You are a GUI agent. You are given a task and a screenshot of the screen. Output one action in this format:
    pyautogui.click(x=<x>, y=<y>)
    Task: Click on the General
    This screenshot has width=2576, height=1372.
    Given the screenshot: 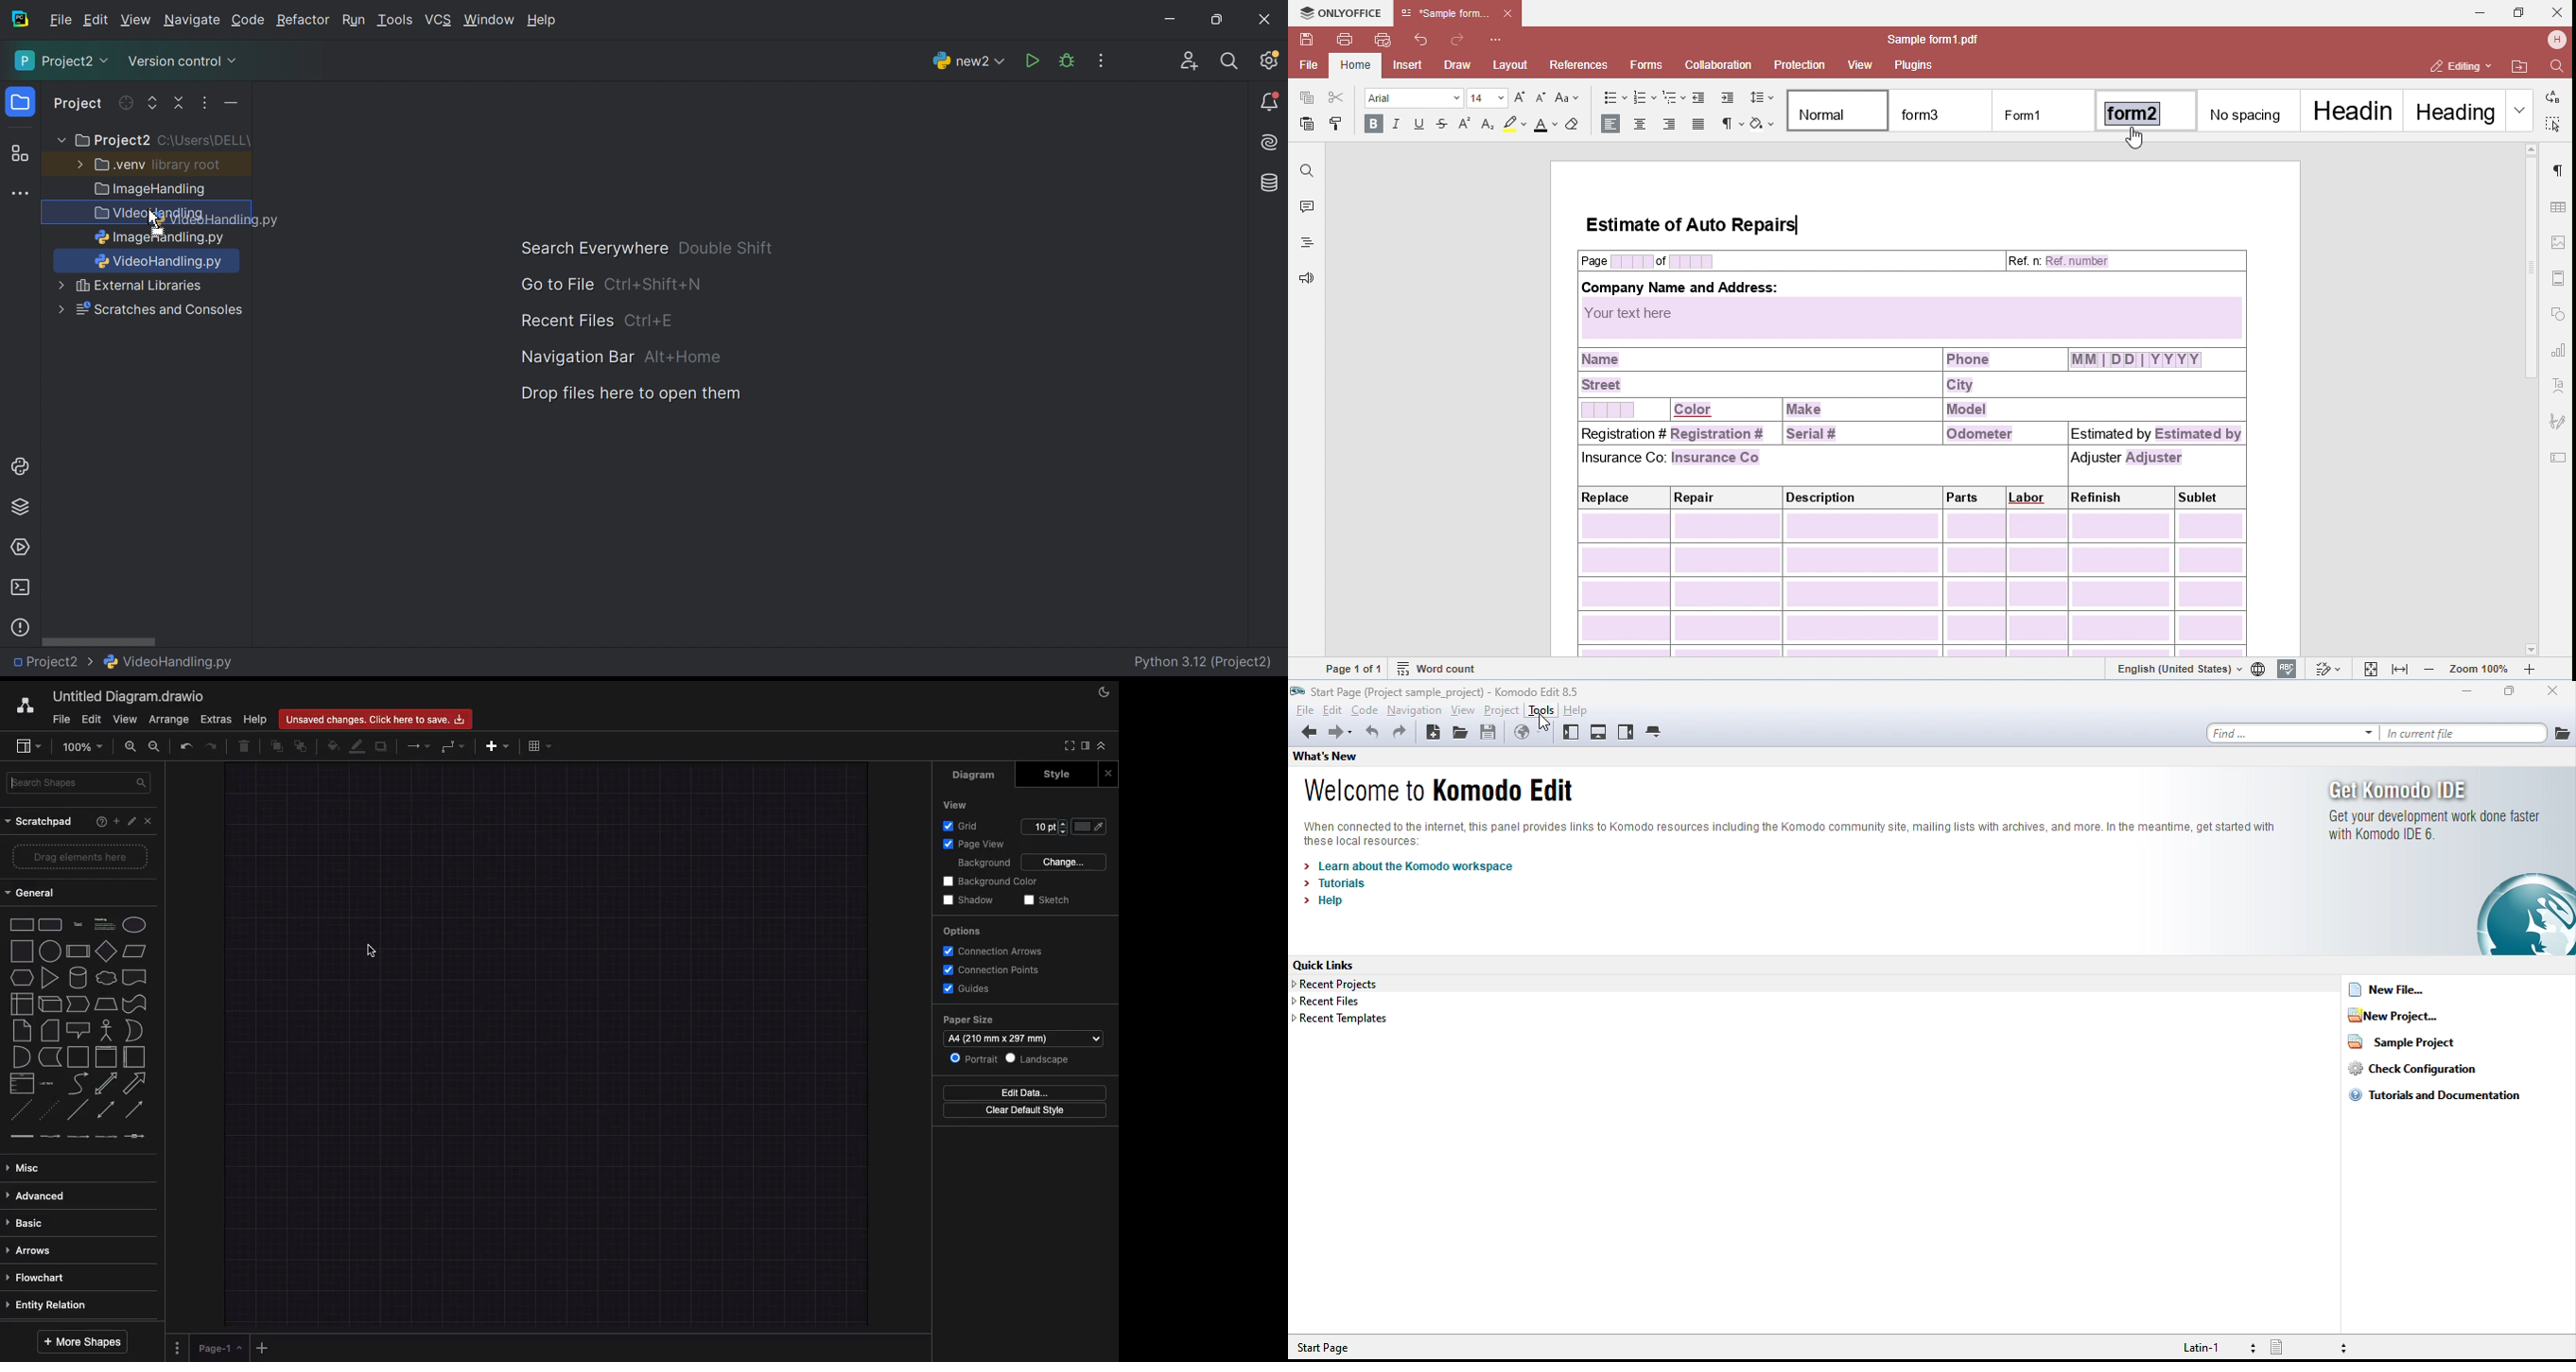 What is the action you would take?
    pyautogui.click(x=35, y=892)
    